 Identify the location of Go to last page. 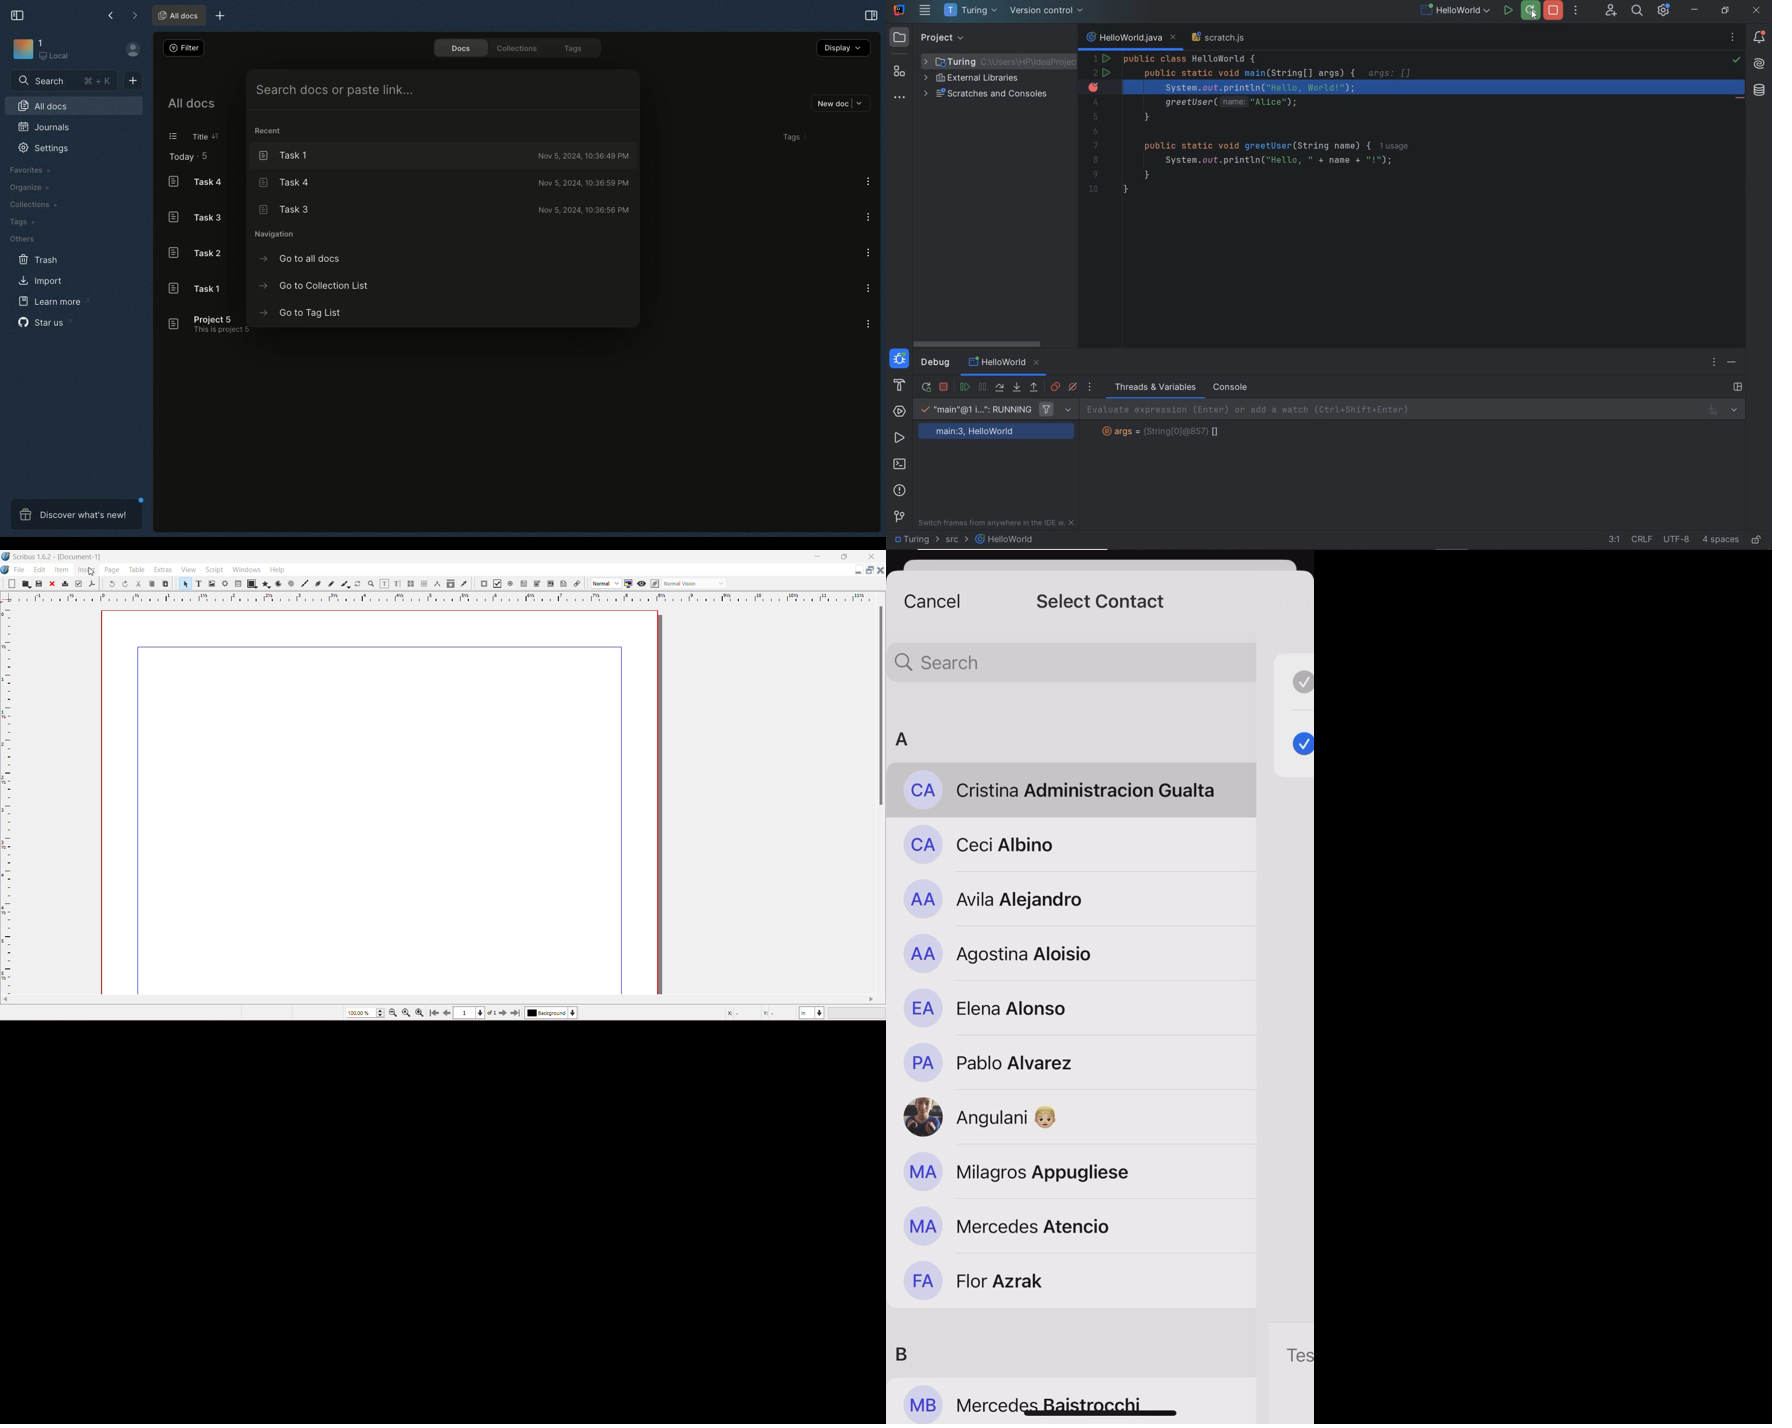
(515, 1013).